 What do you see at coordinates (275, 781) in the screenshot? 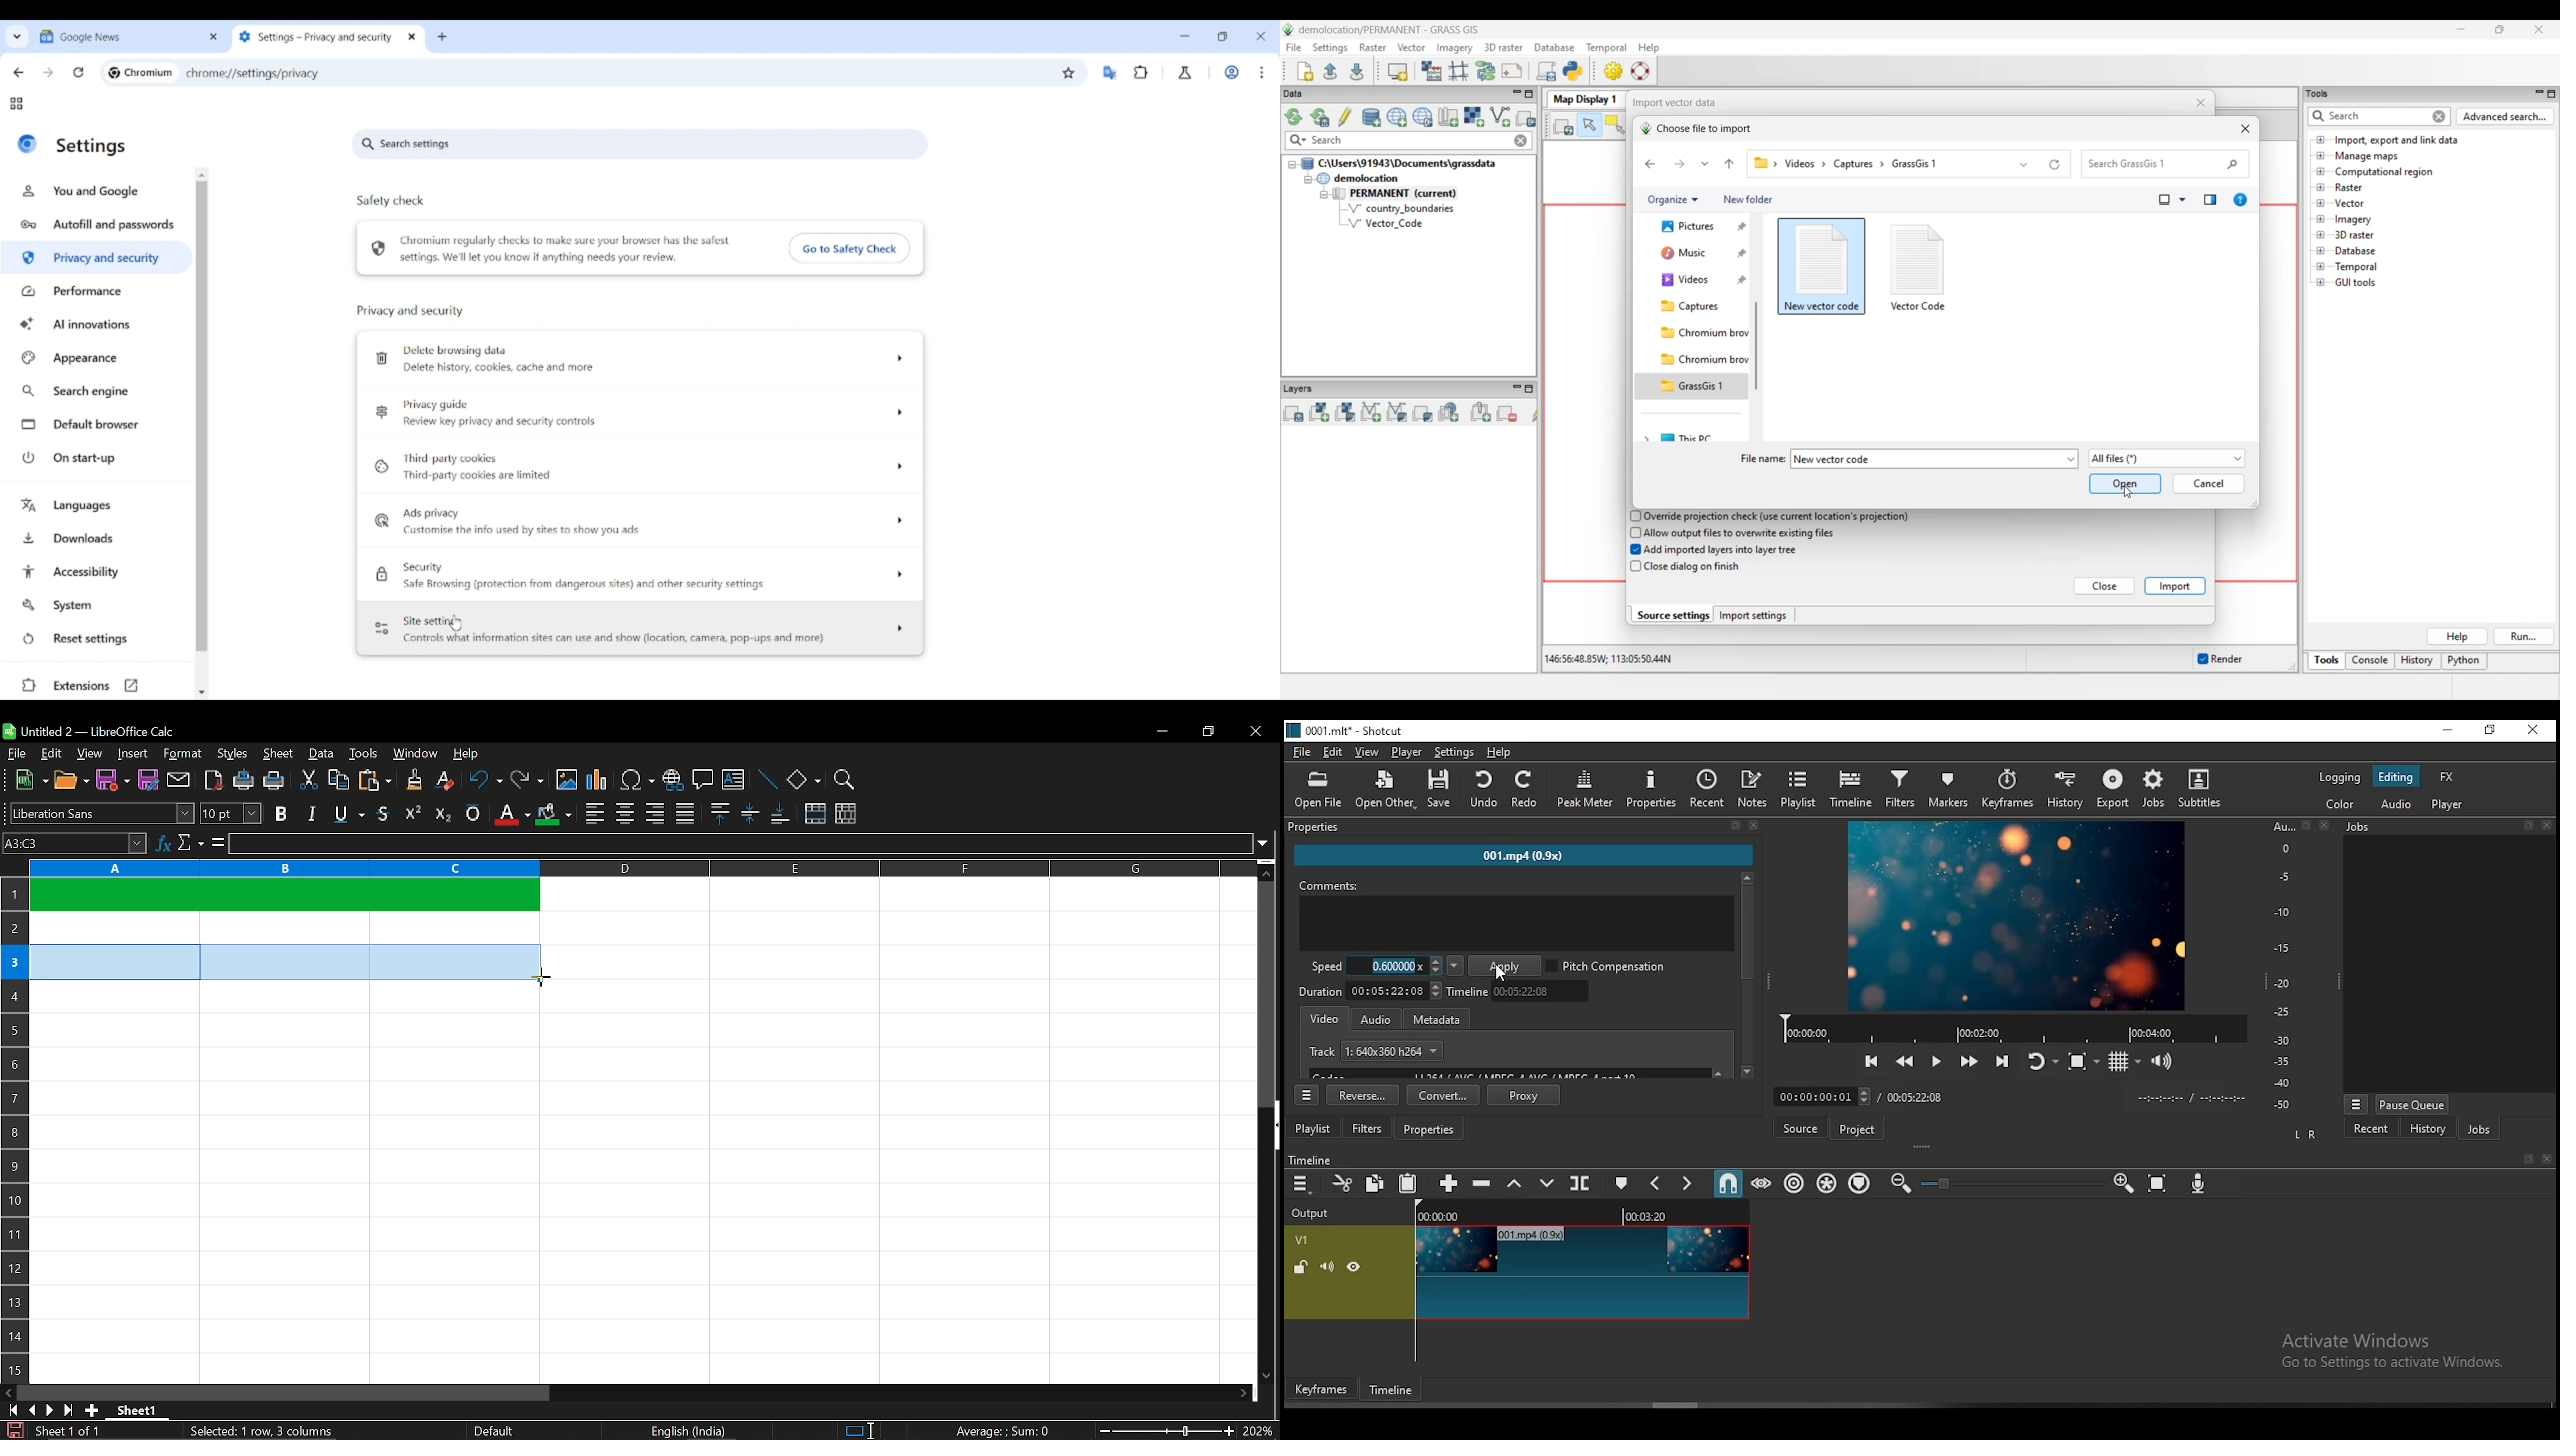
I see `print` at bounding box center [275, 781].